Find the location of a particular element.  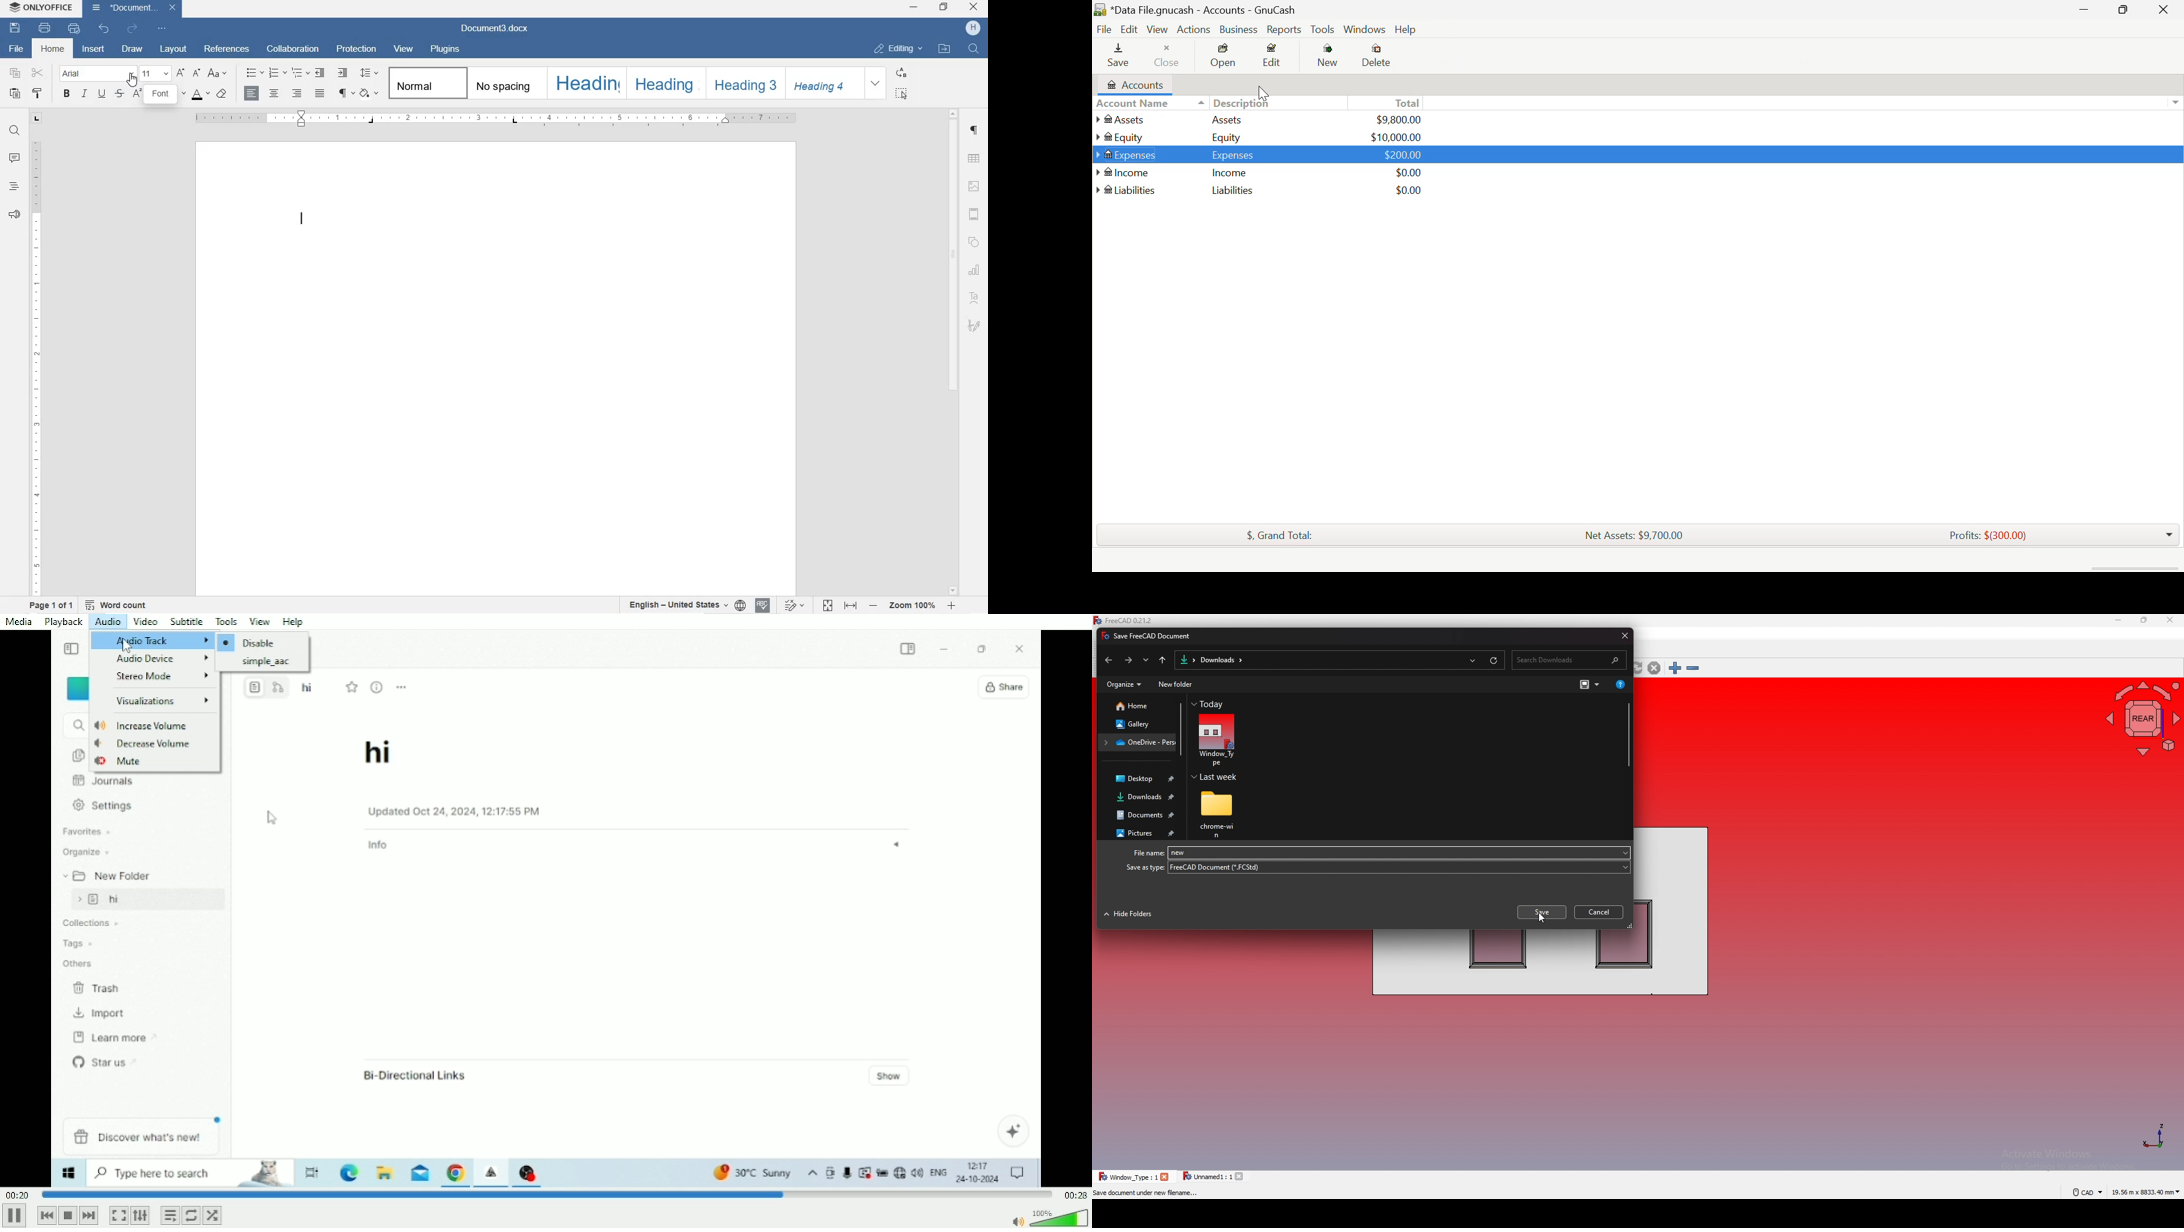

SCROLLBAR is located at coordinates (955, 351).